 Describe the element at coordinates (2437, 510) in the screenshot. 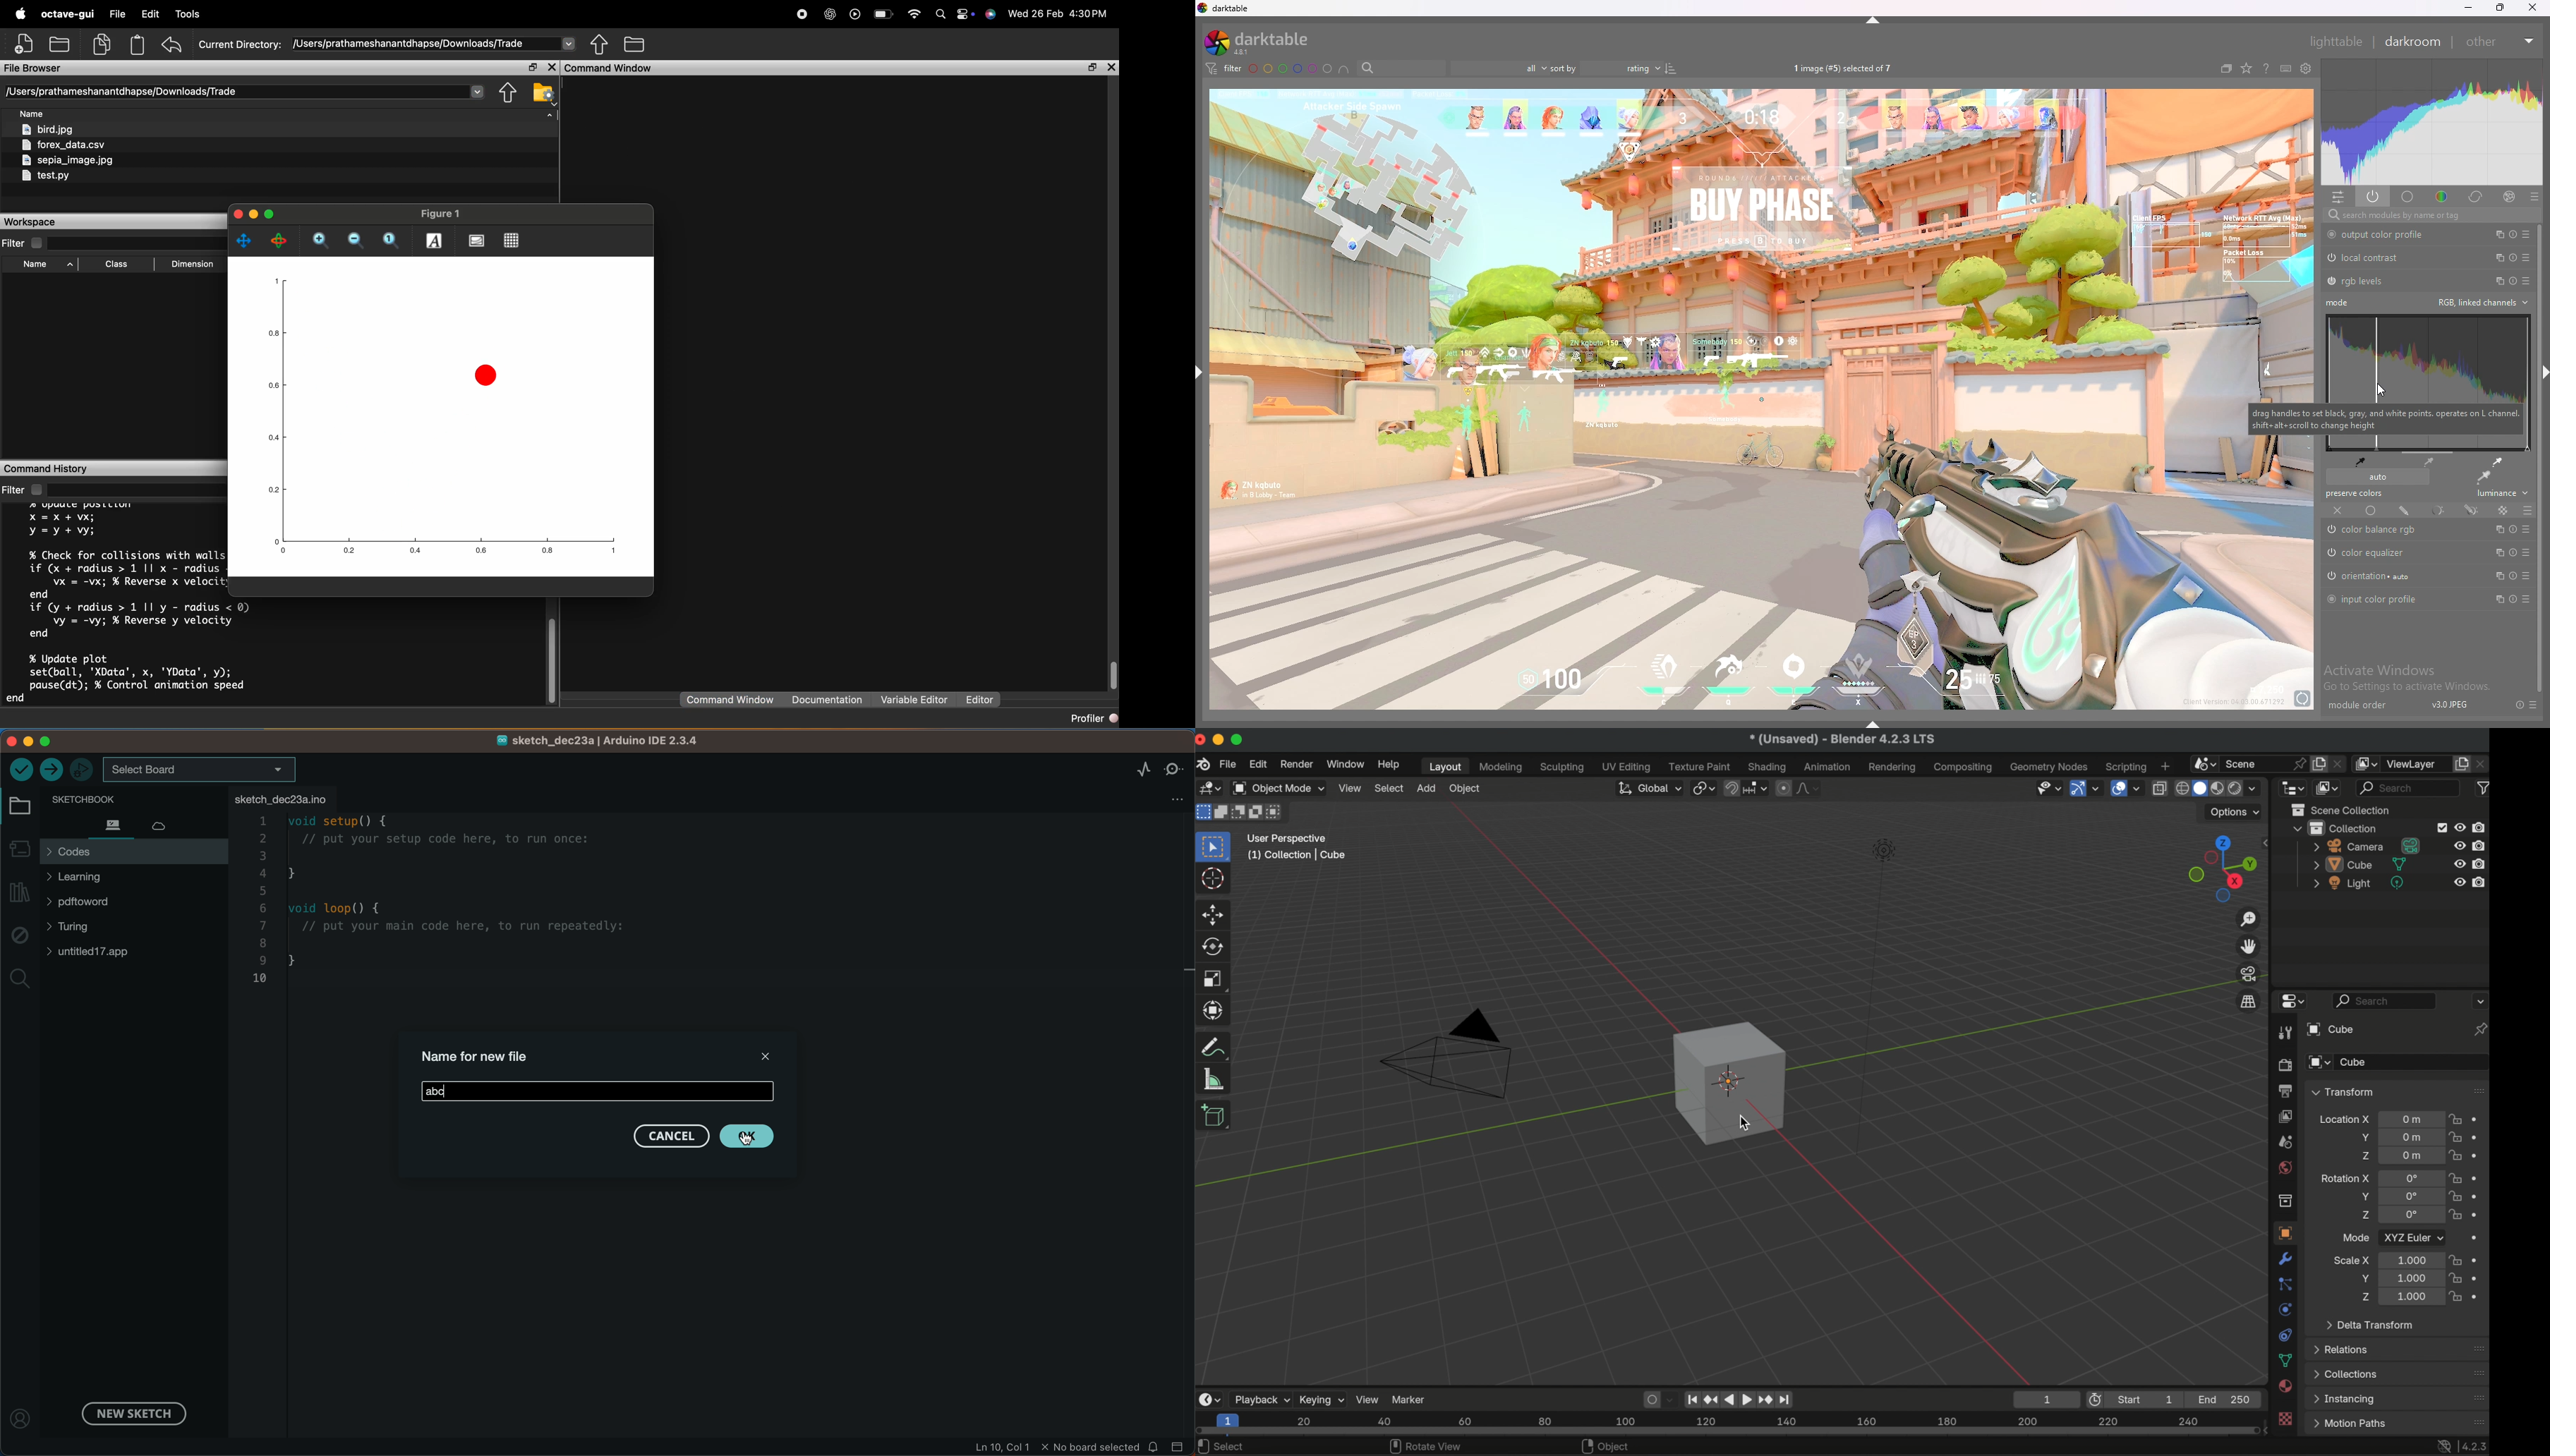

I see `parametric mask` at that location.